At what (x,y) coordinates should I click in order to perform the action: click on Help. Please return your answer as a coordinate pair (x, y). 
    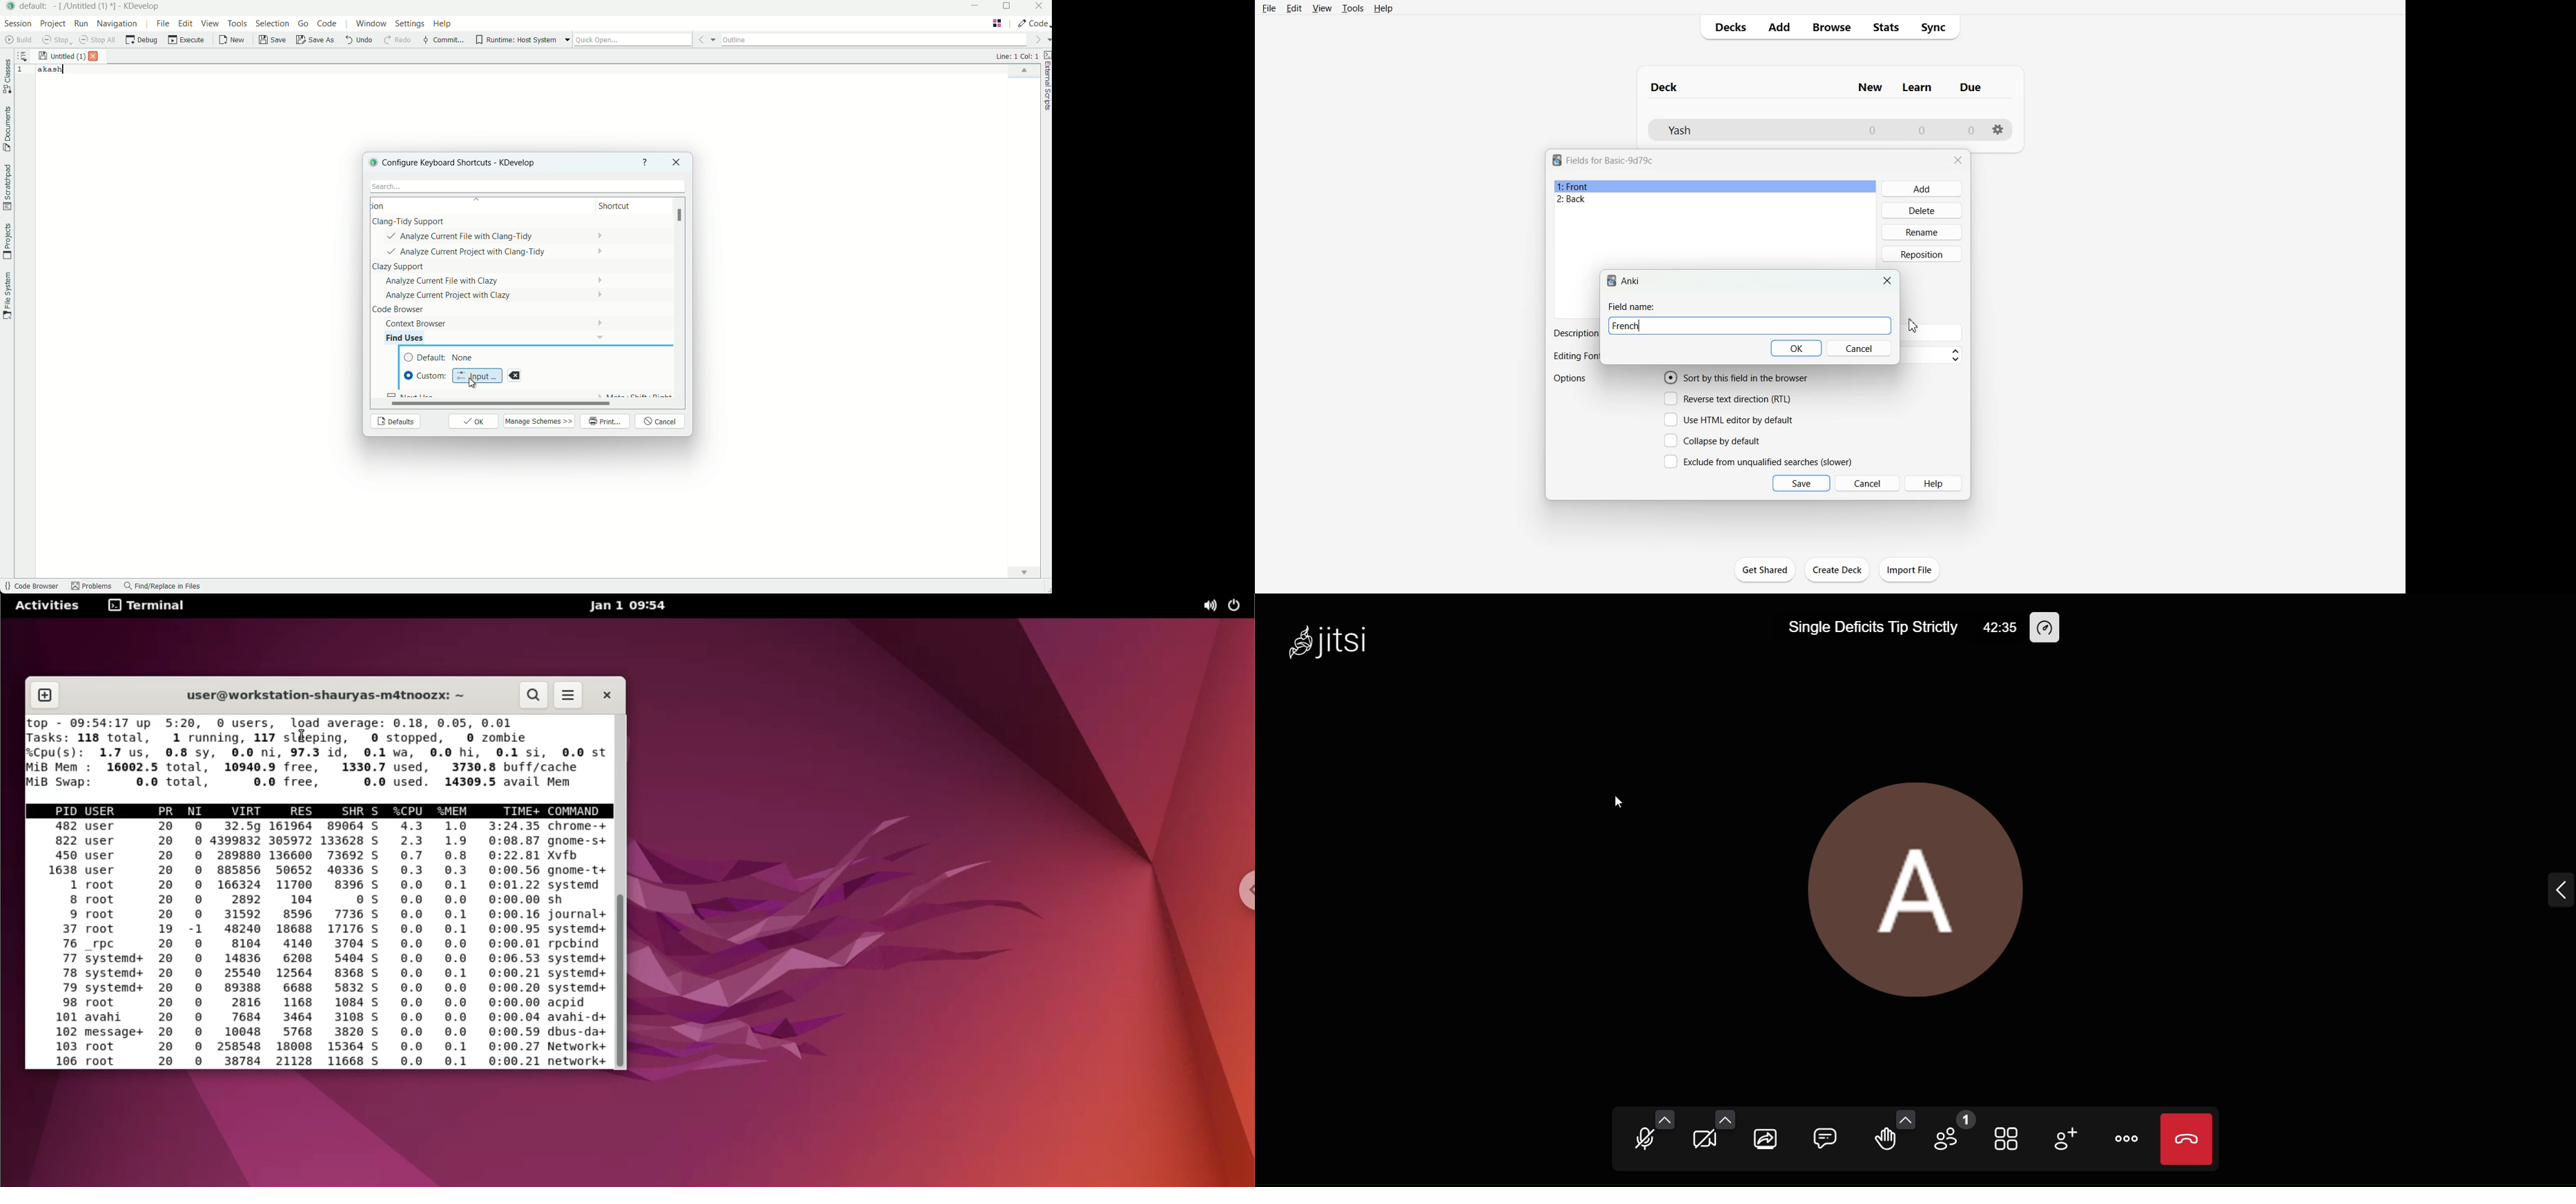
    Looking at the image, I should click on (1935, 483).